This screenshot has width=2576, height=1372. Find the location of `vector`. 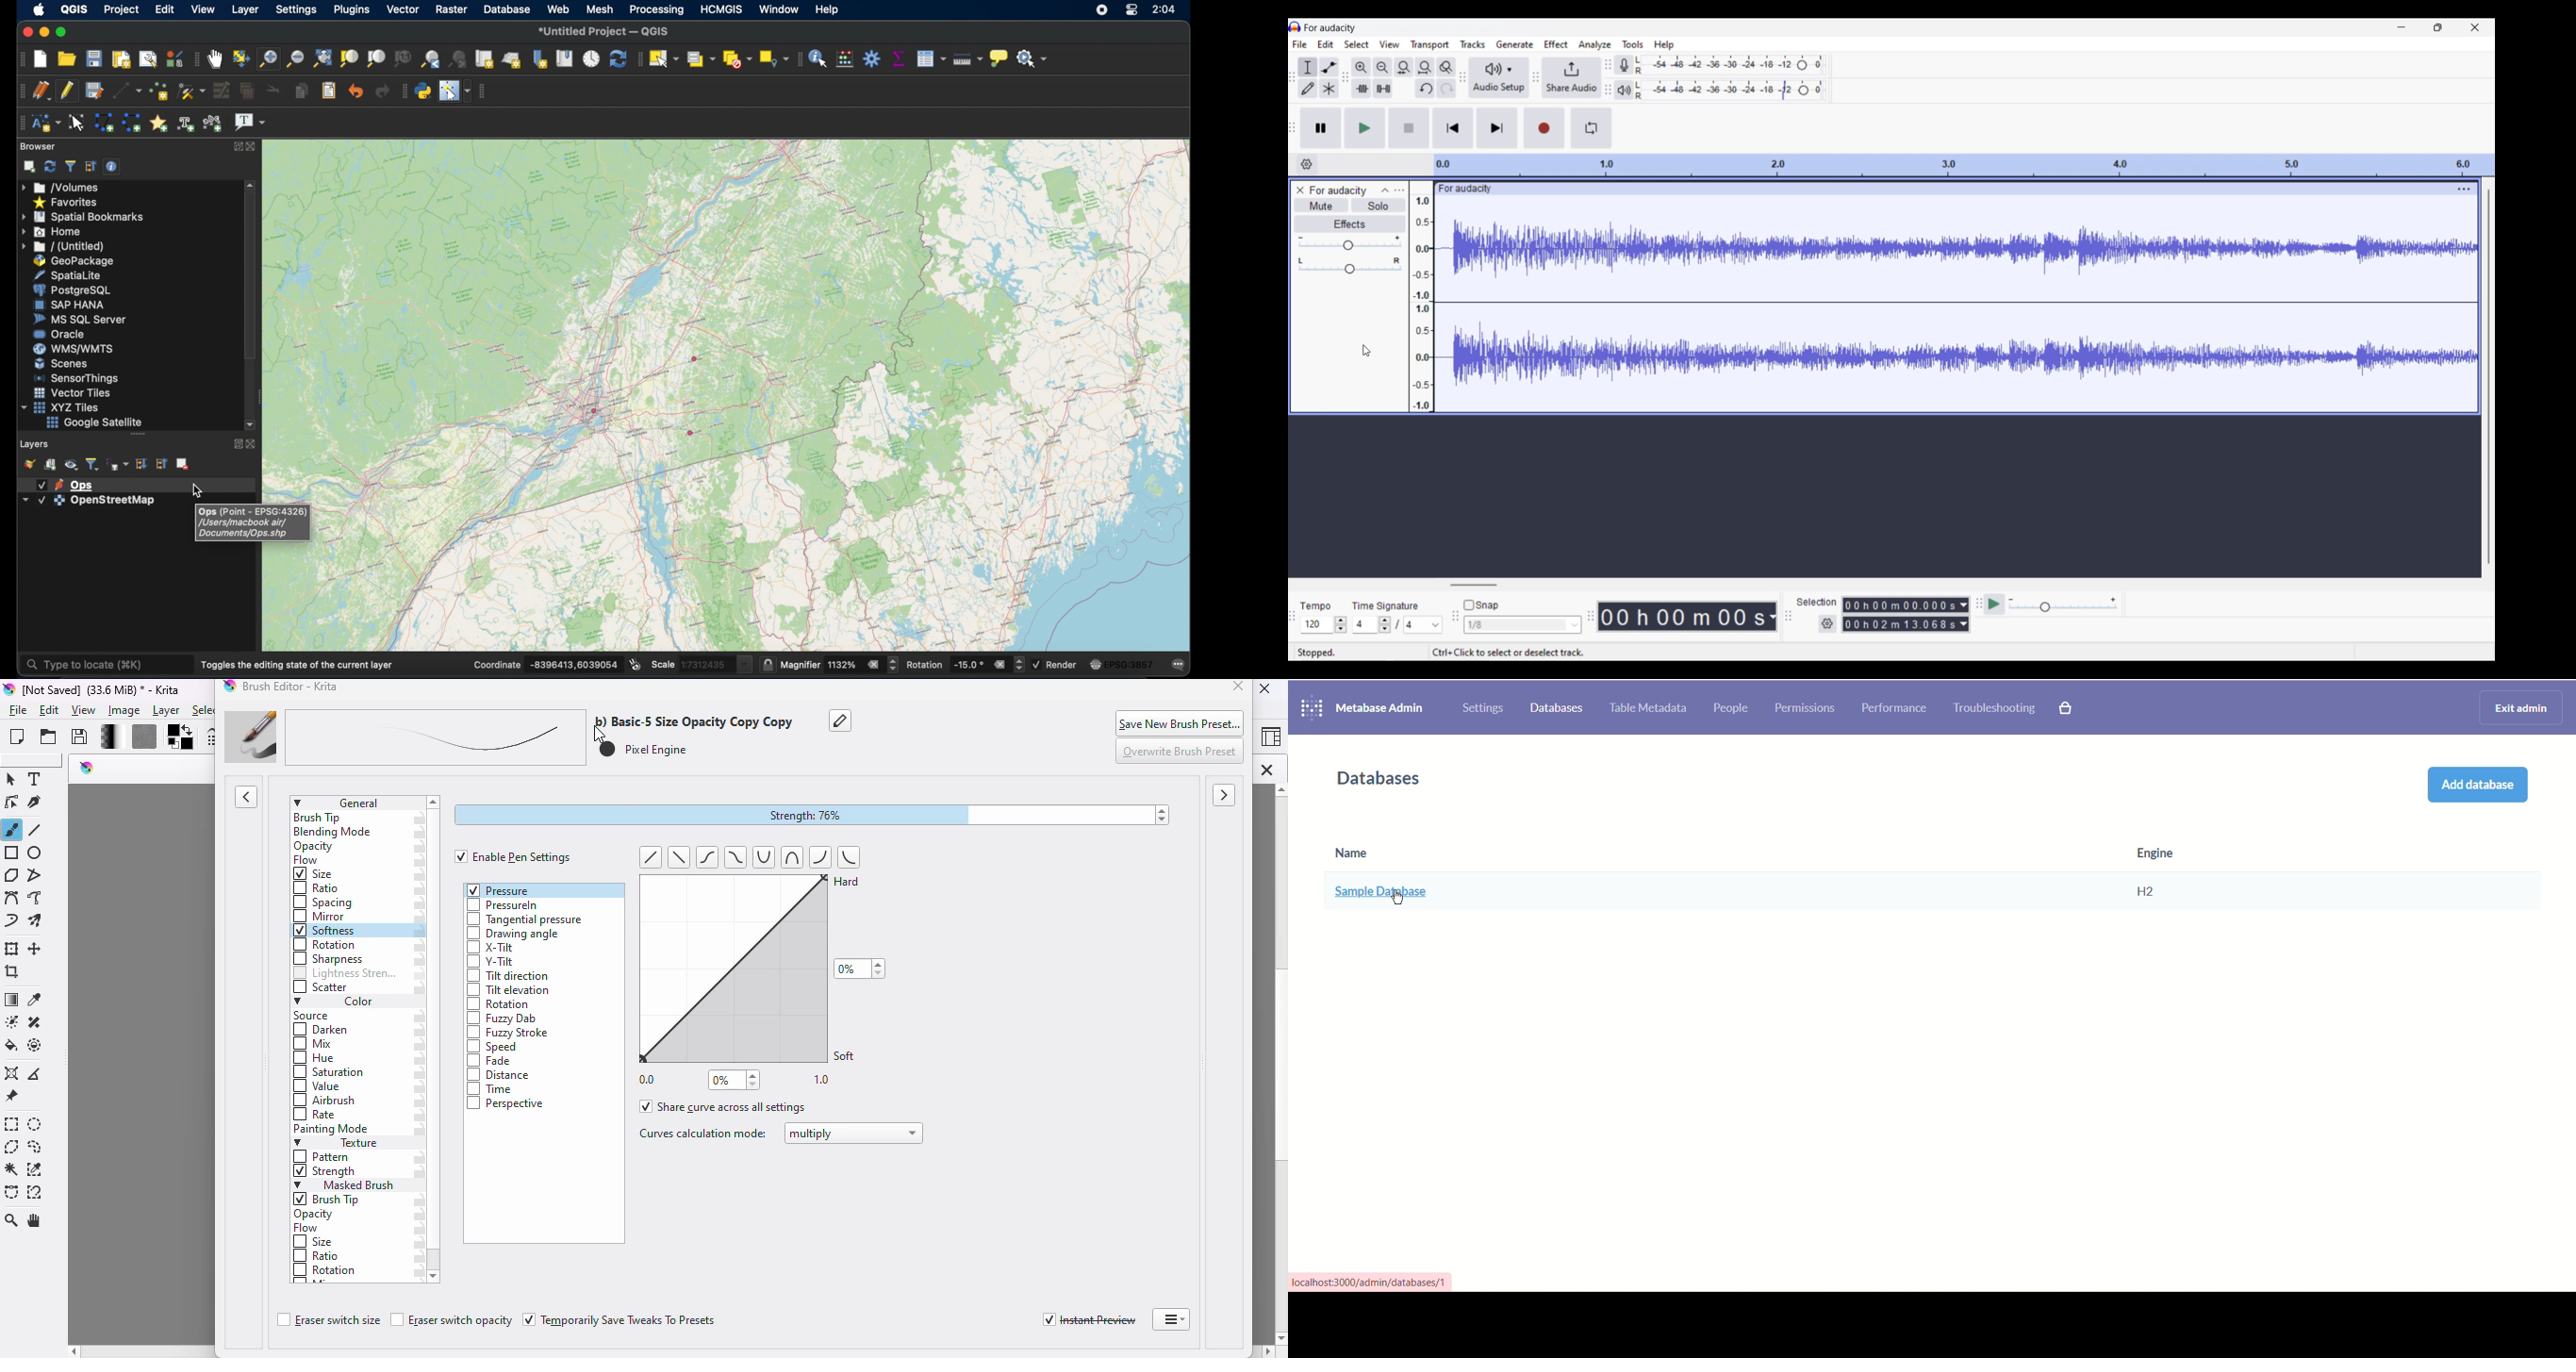

vector is located at coordinates (402, 10).